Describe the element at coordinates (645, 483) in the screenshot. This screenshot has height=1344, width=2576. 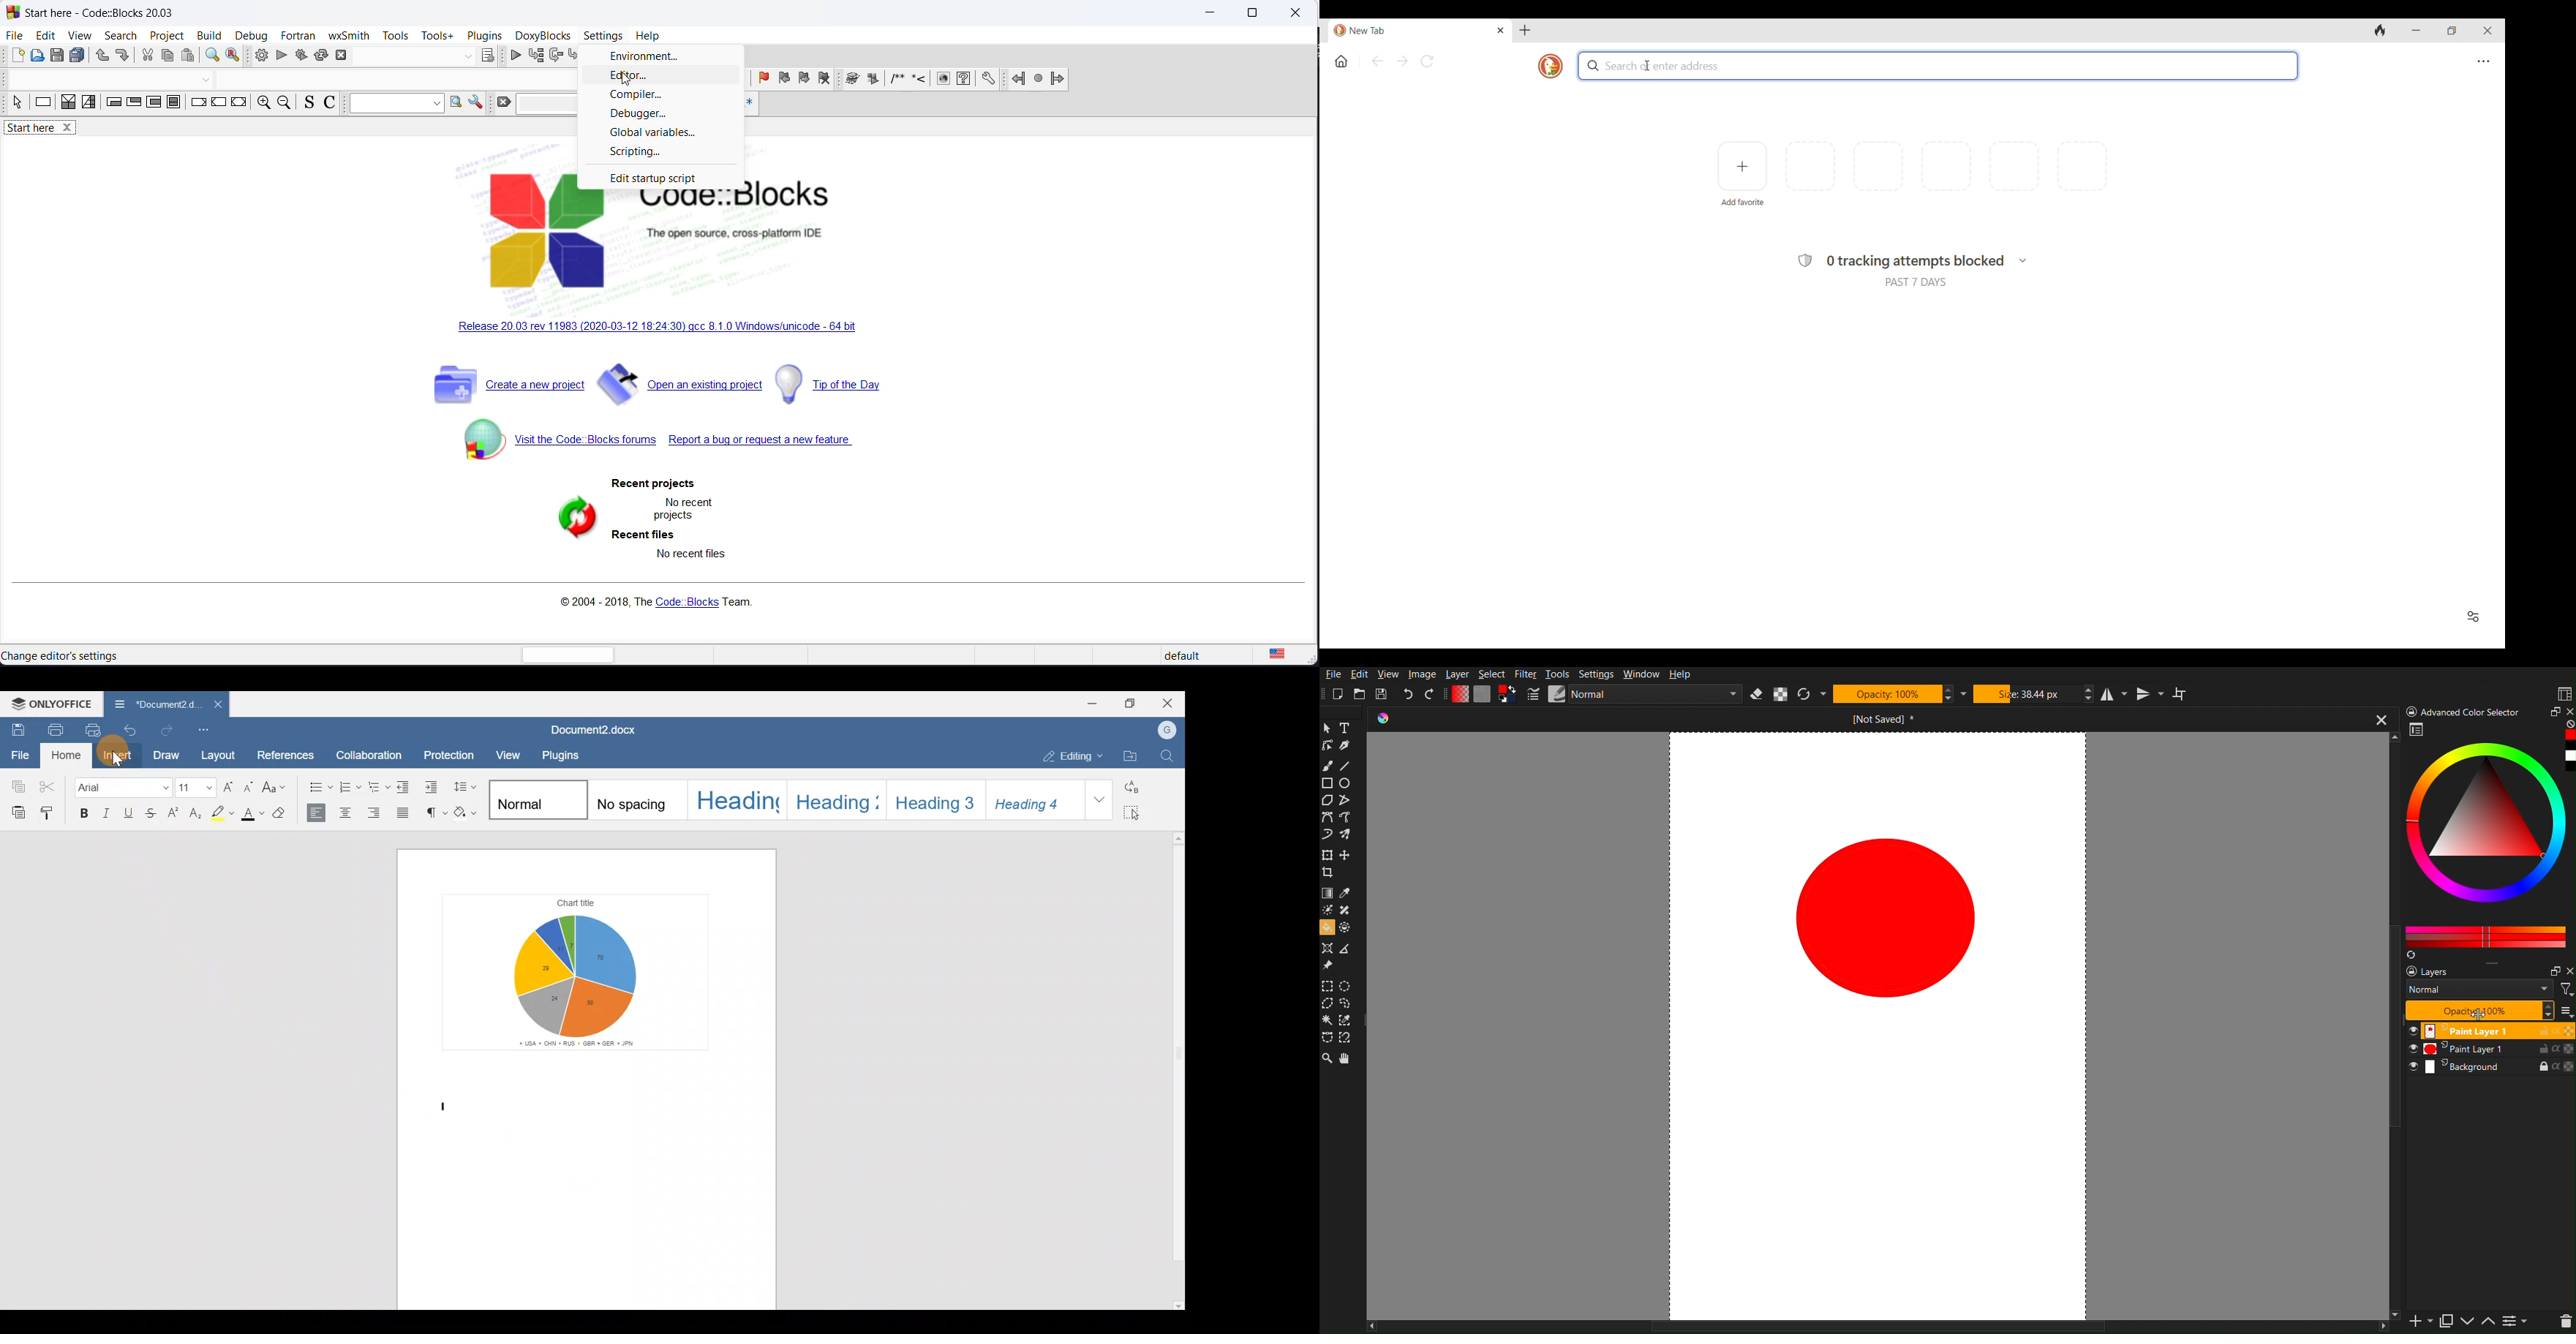
I see `recent projects` at that location.